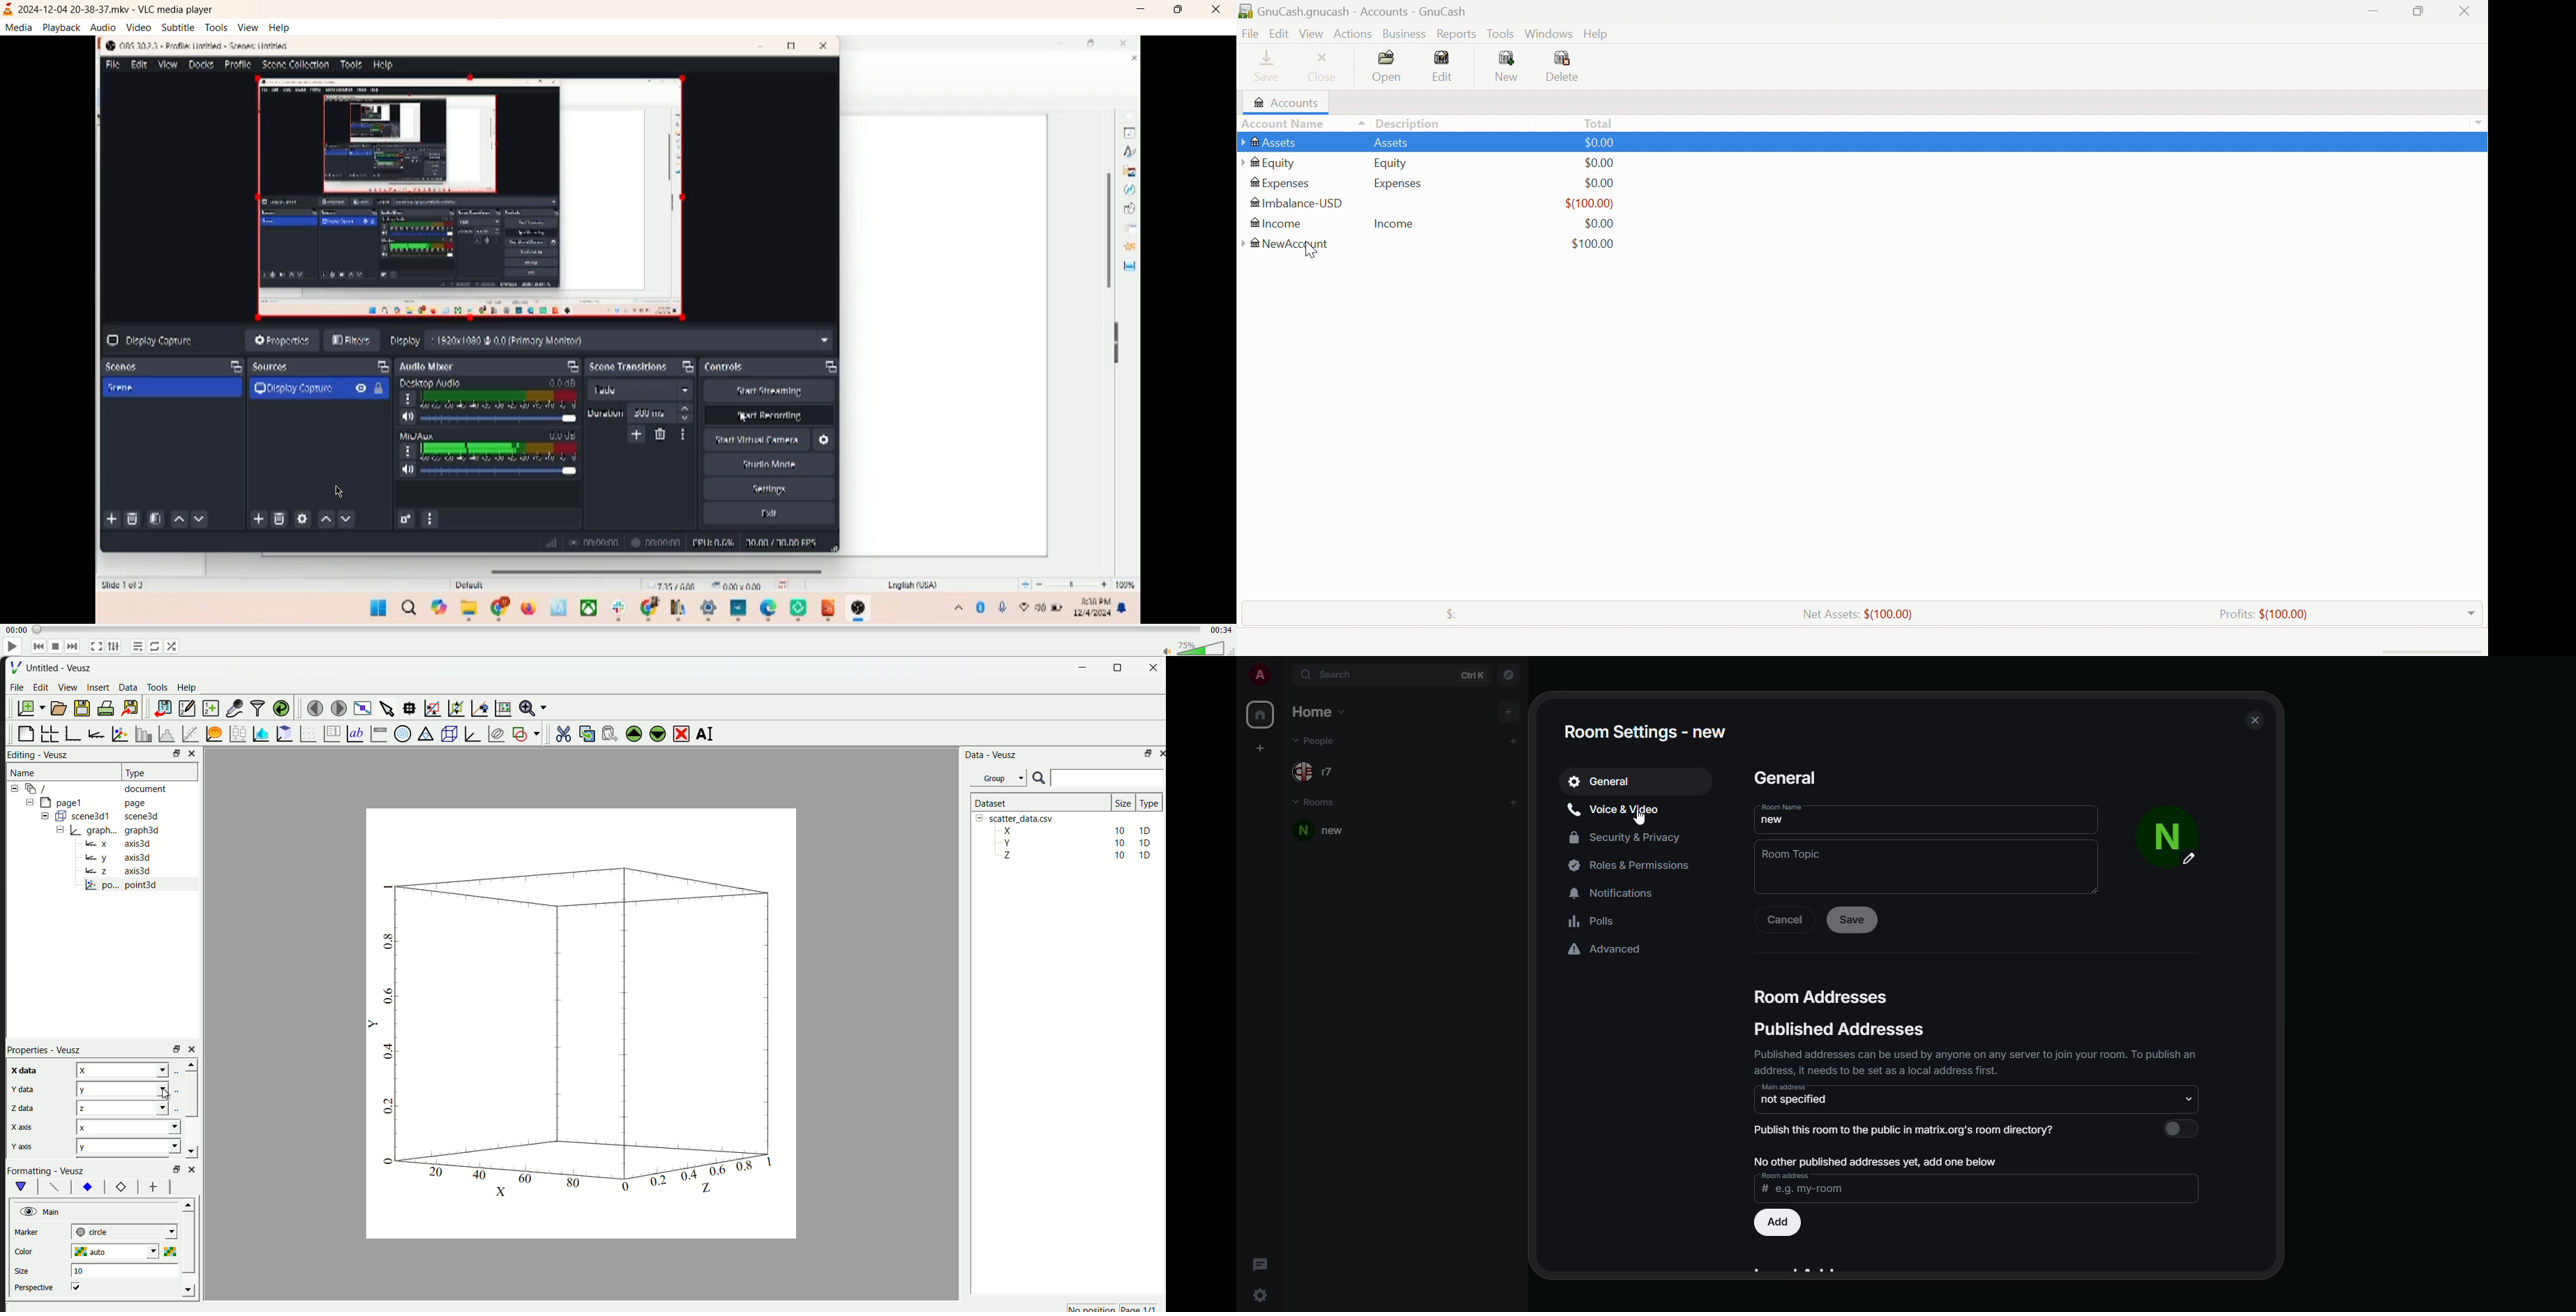  What do you see at coordinates (155, 647) in the screenshot?
I see `toggle loop none` at bounding box center [155, 647].